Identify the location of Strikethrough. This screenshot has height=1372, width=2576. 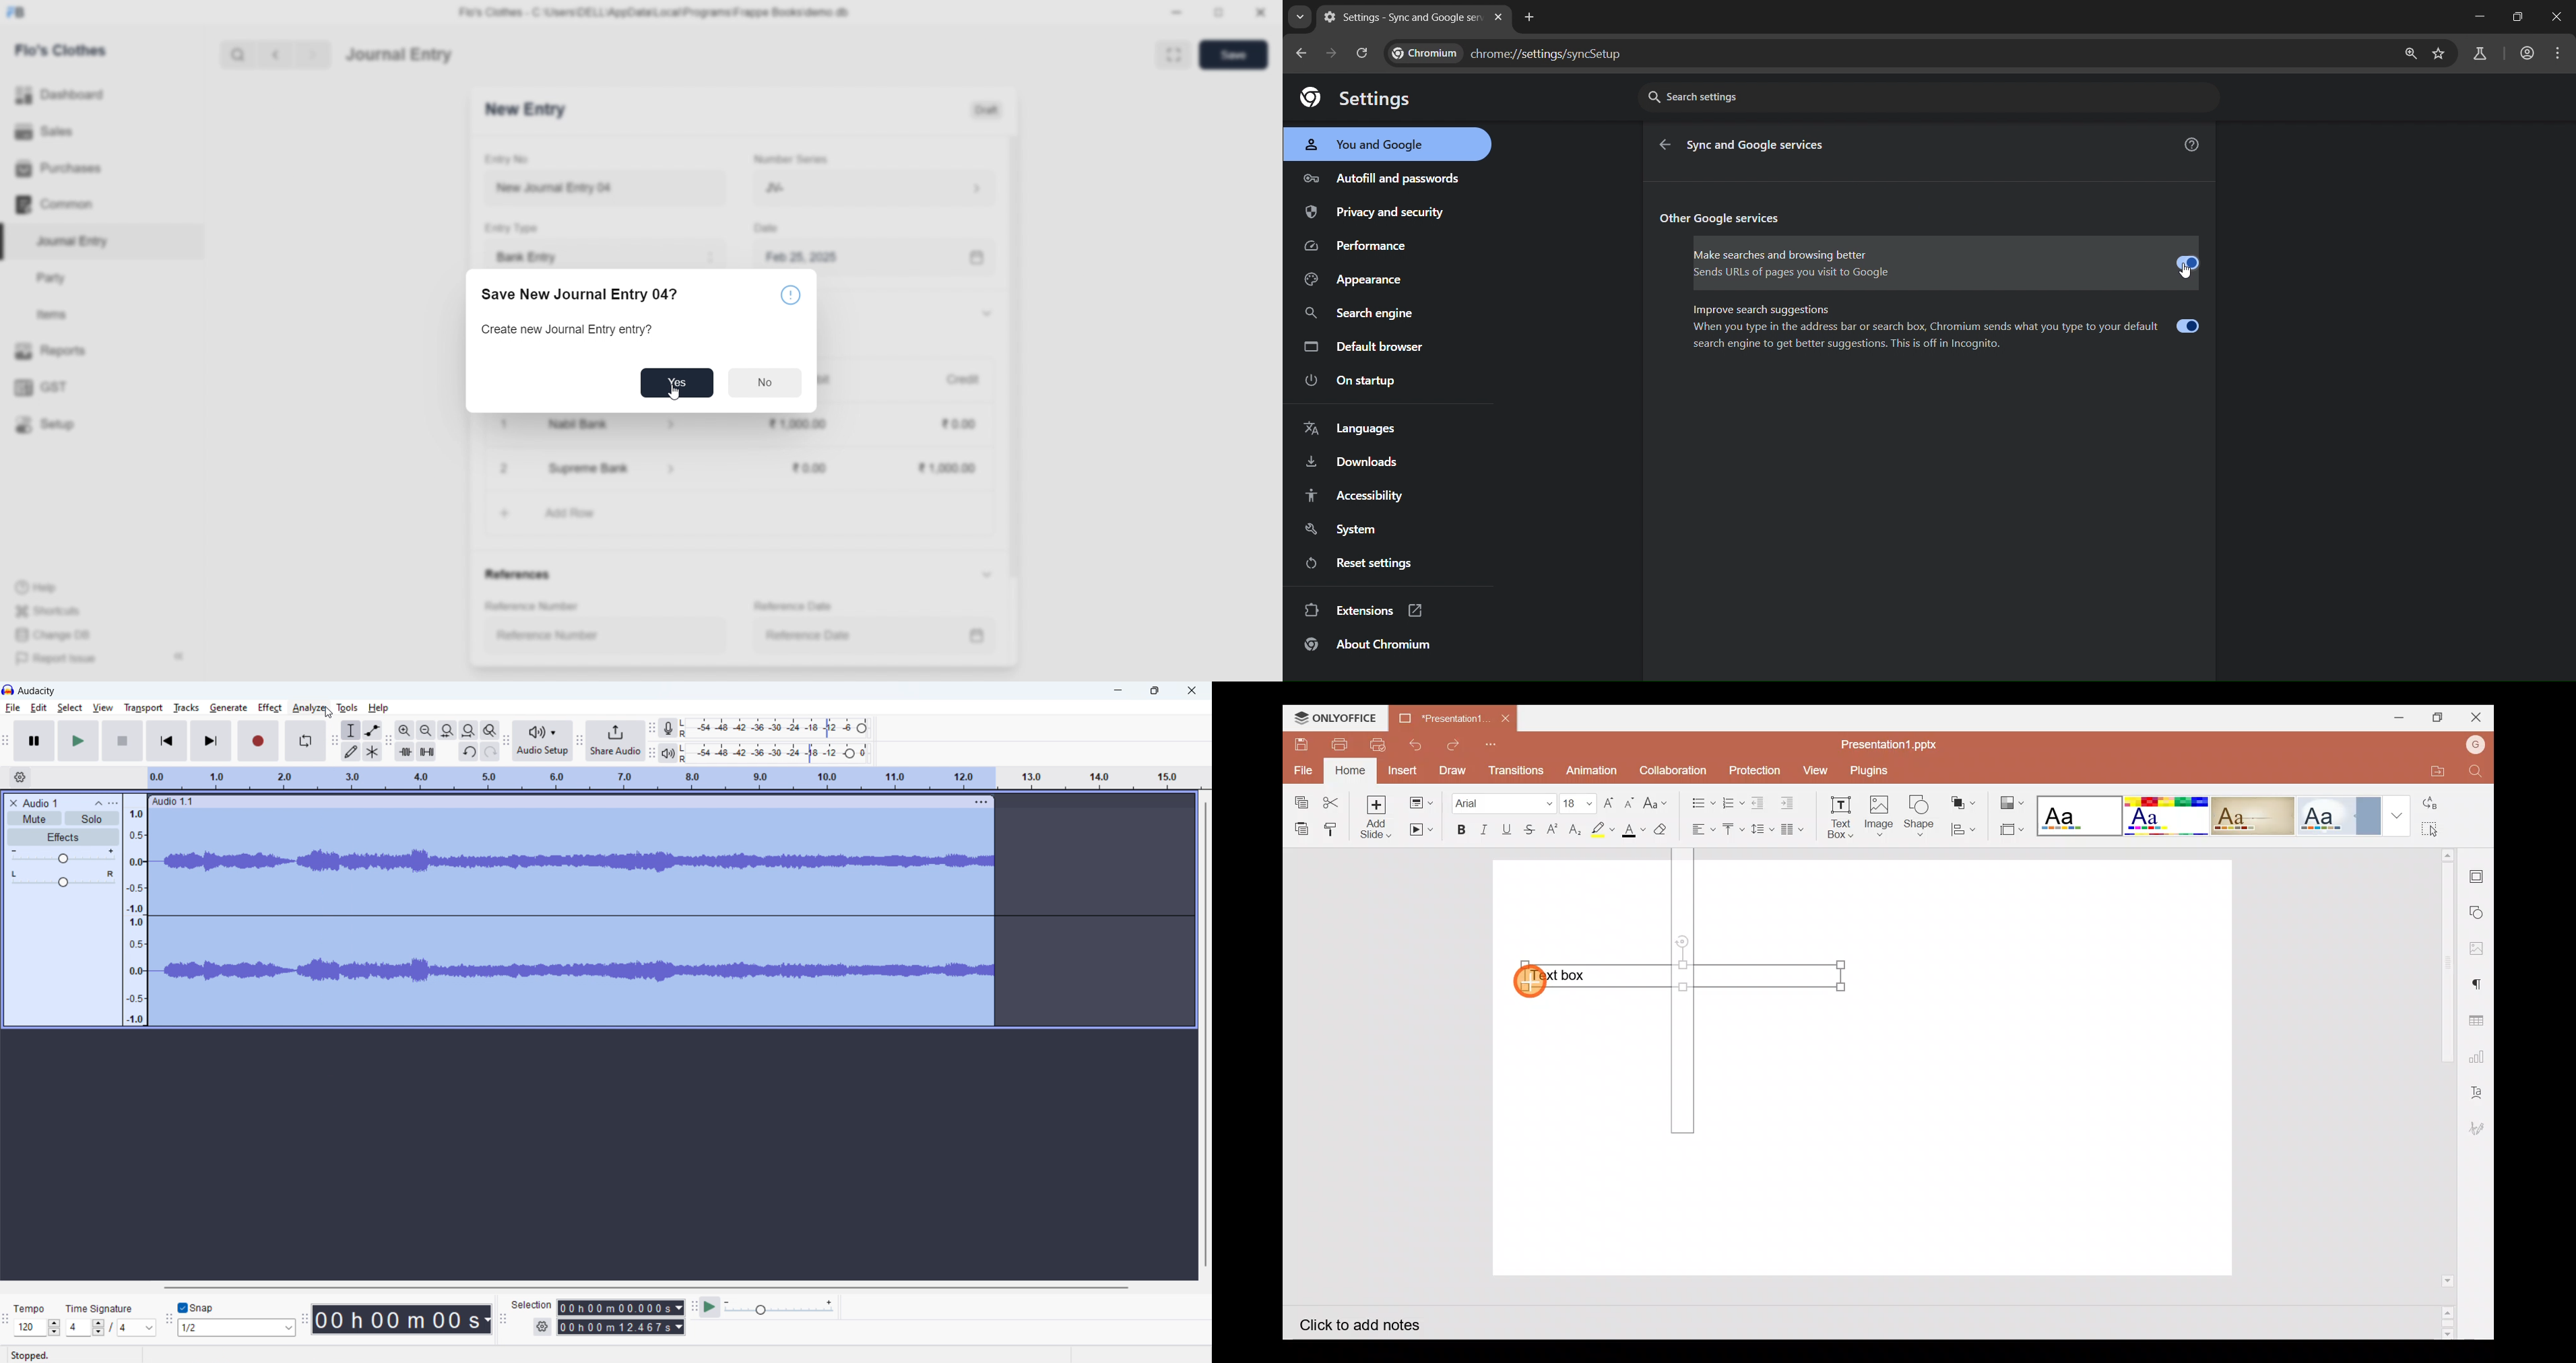
(1528, 829).